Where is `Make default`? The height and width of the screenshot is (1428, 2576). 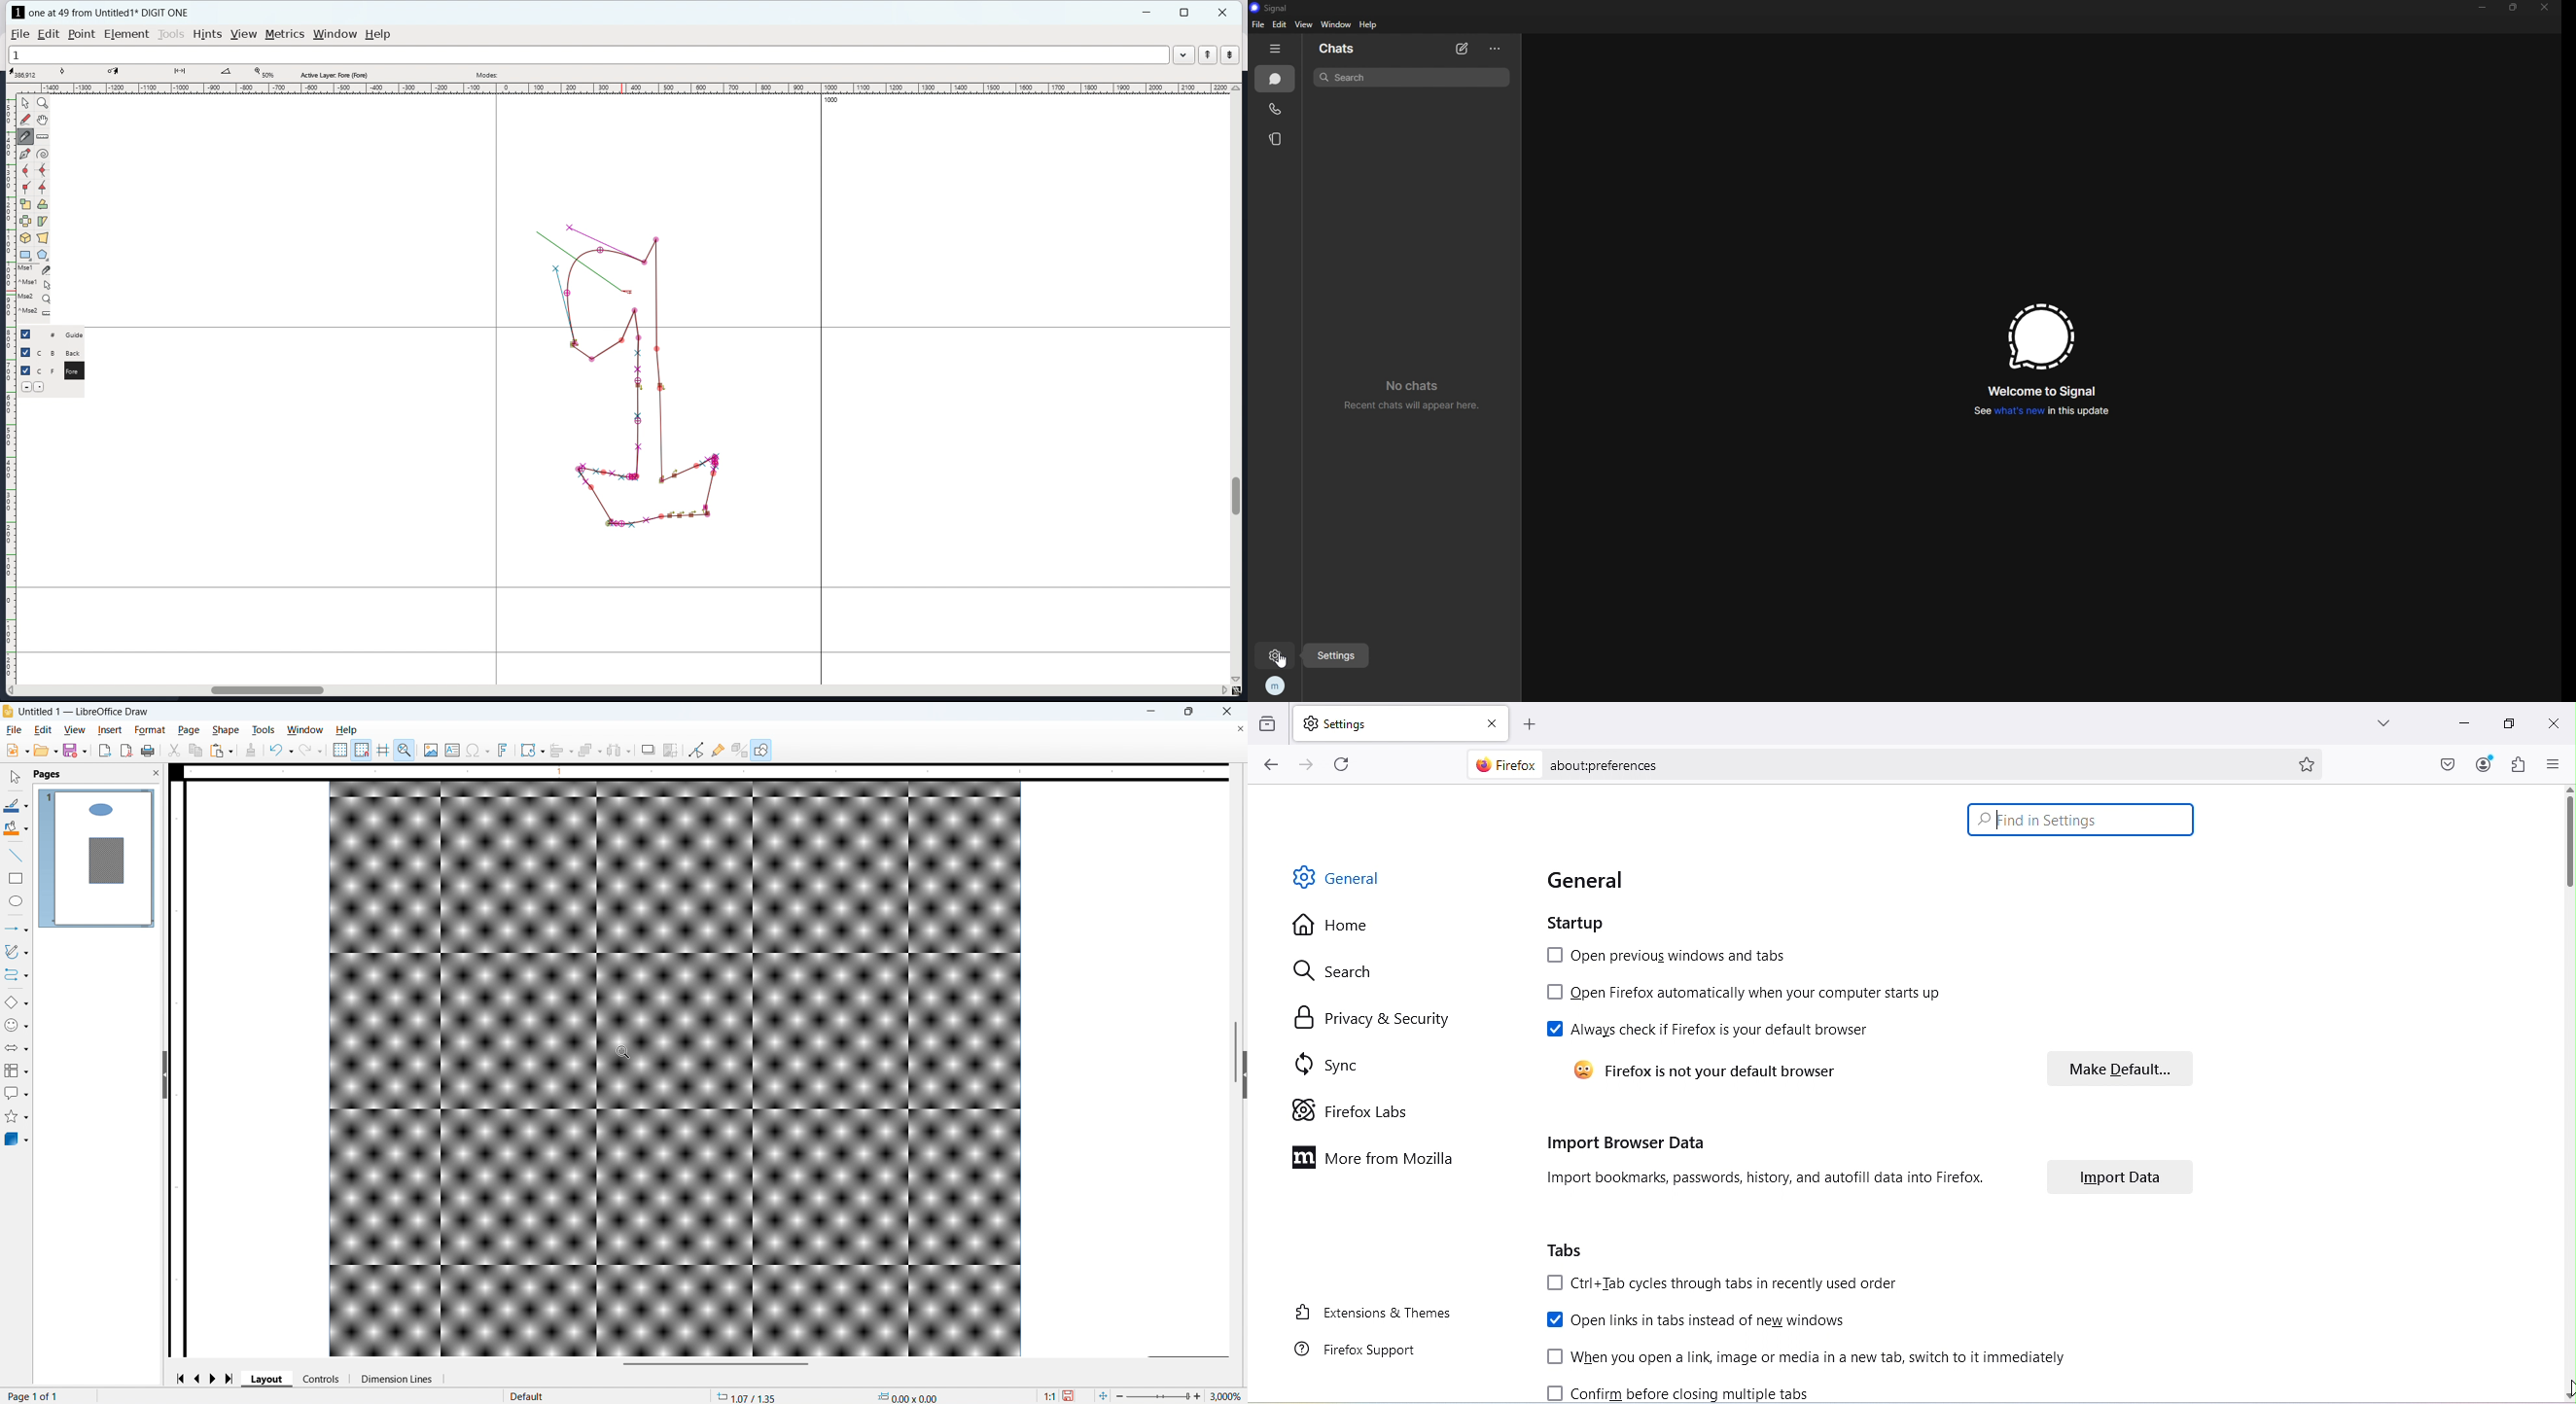 Make default is located at coordinates (2119, 1067).